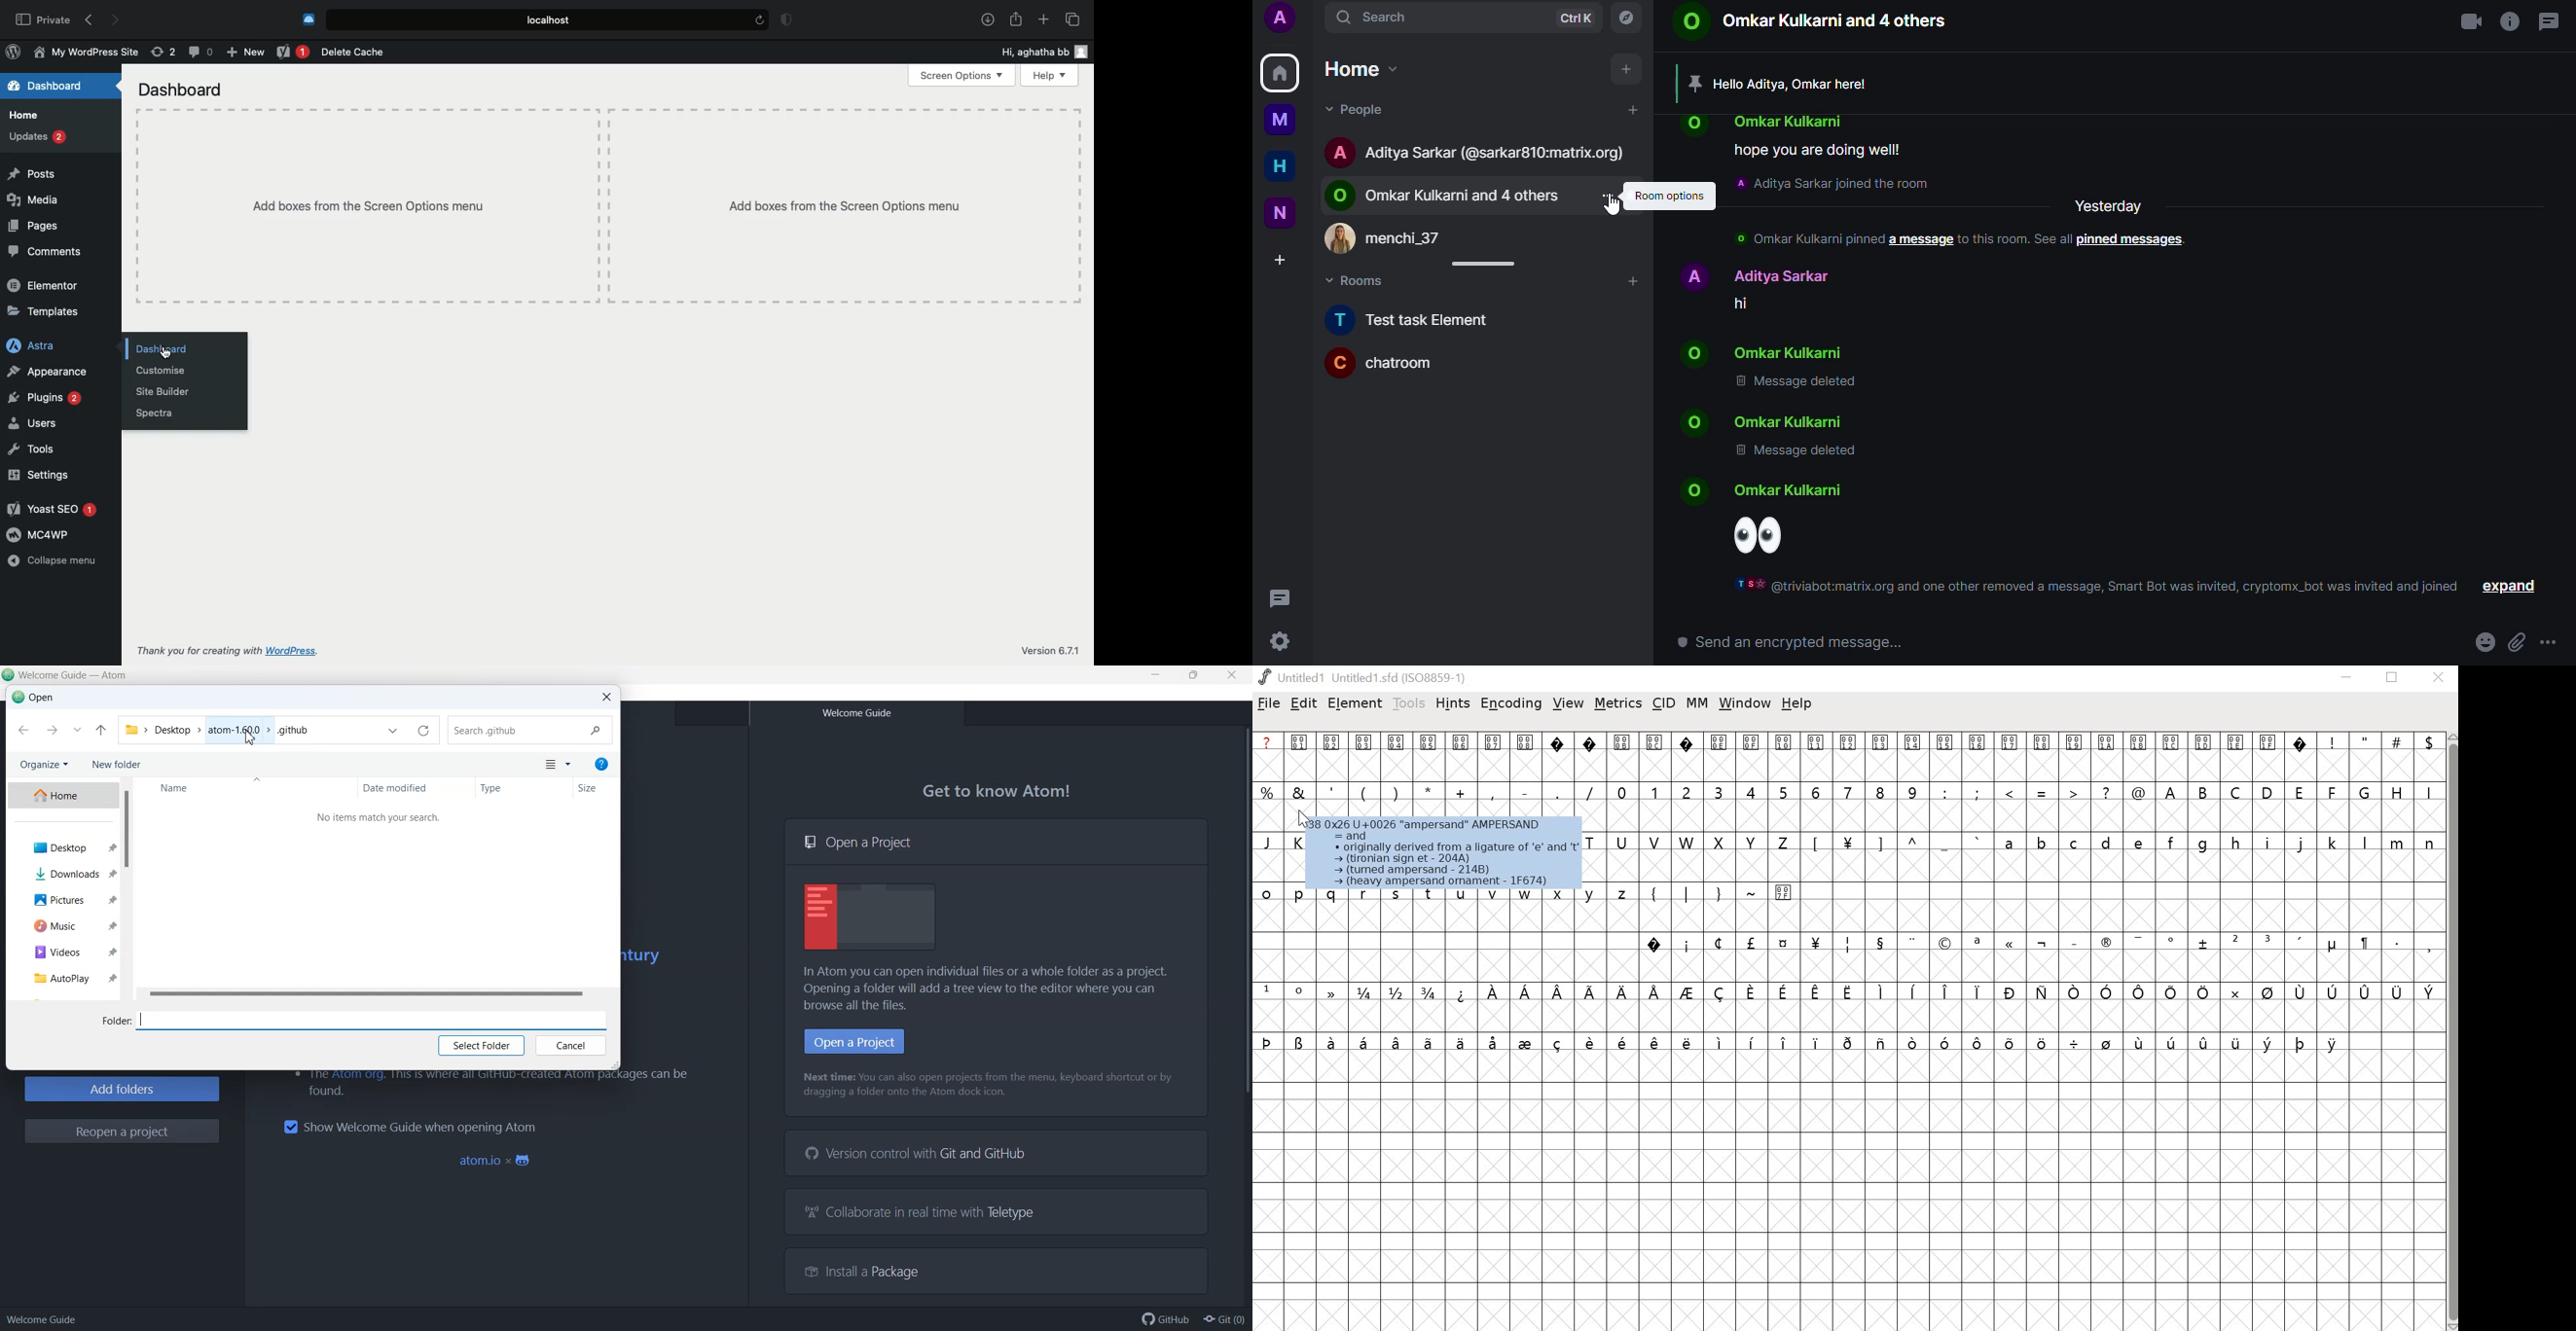  Describe the element at coordinates (1365, 894) in the screenshot. I see `r` at that location.